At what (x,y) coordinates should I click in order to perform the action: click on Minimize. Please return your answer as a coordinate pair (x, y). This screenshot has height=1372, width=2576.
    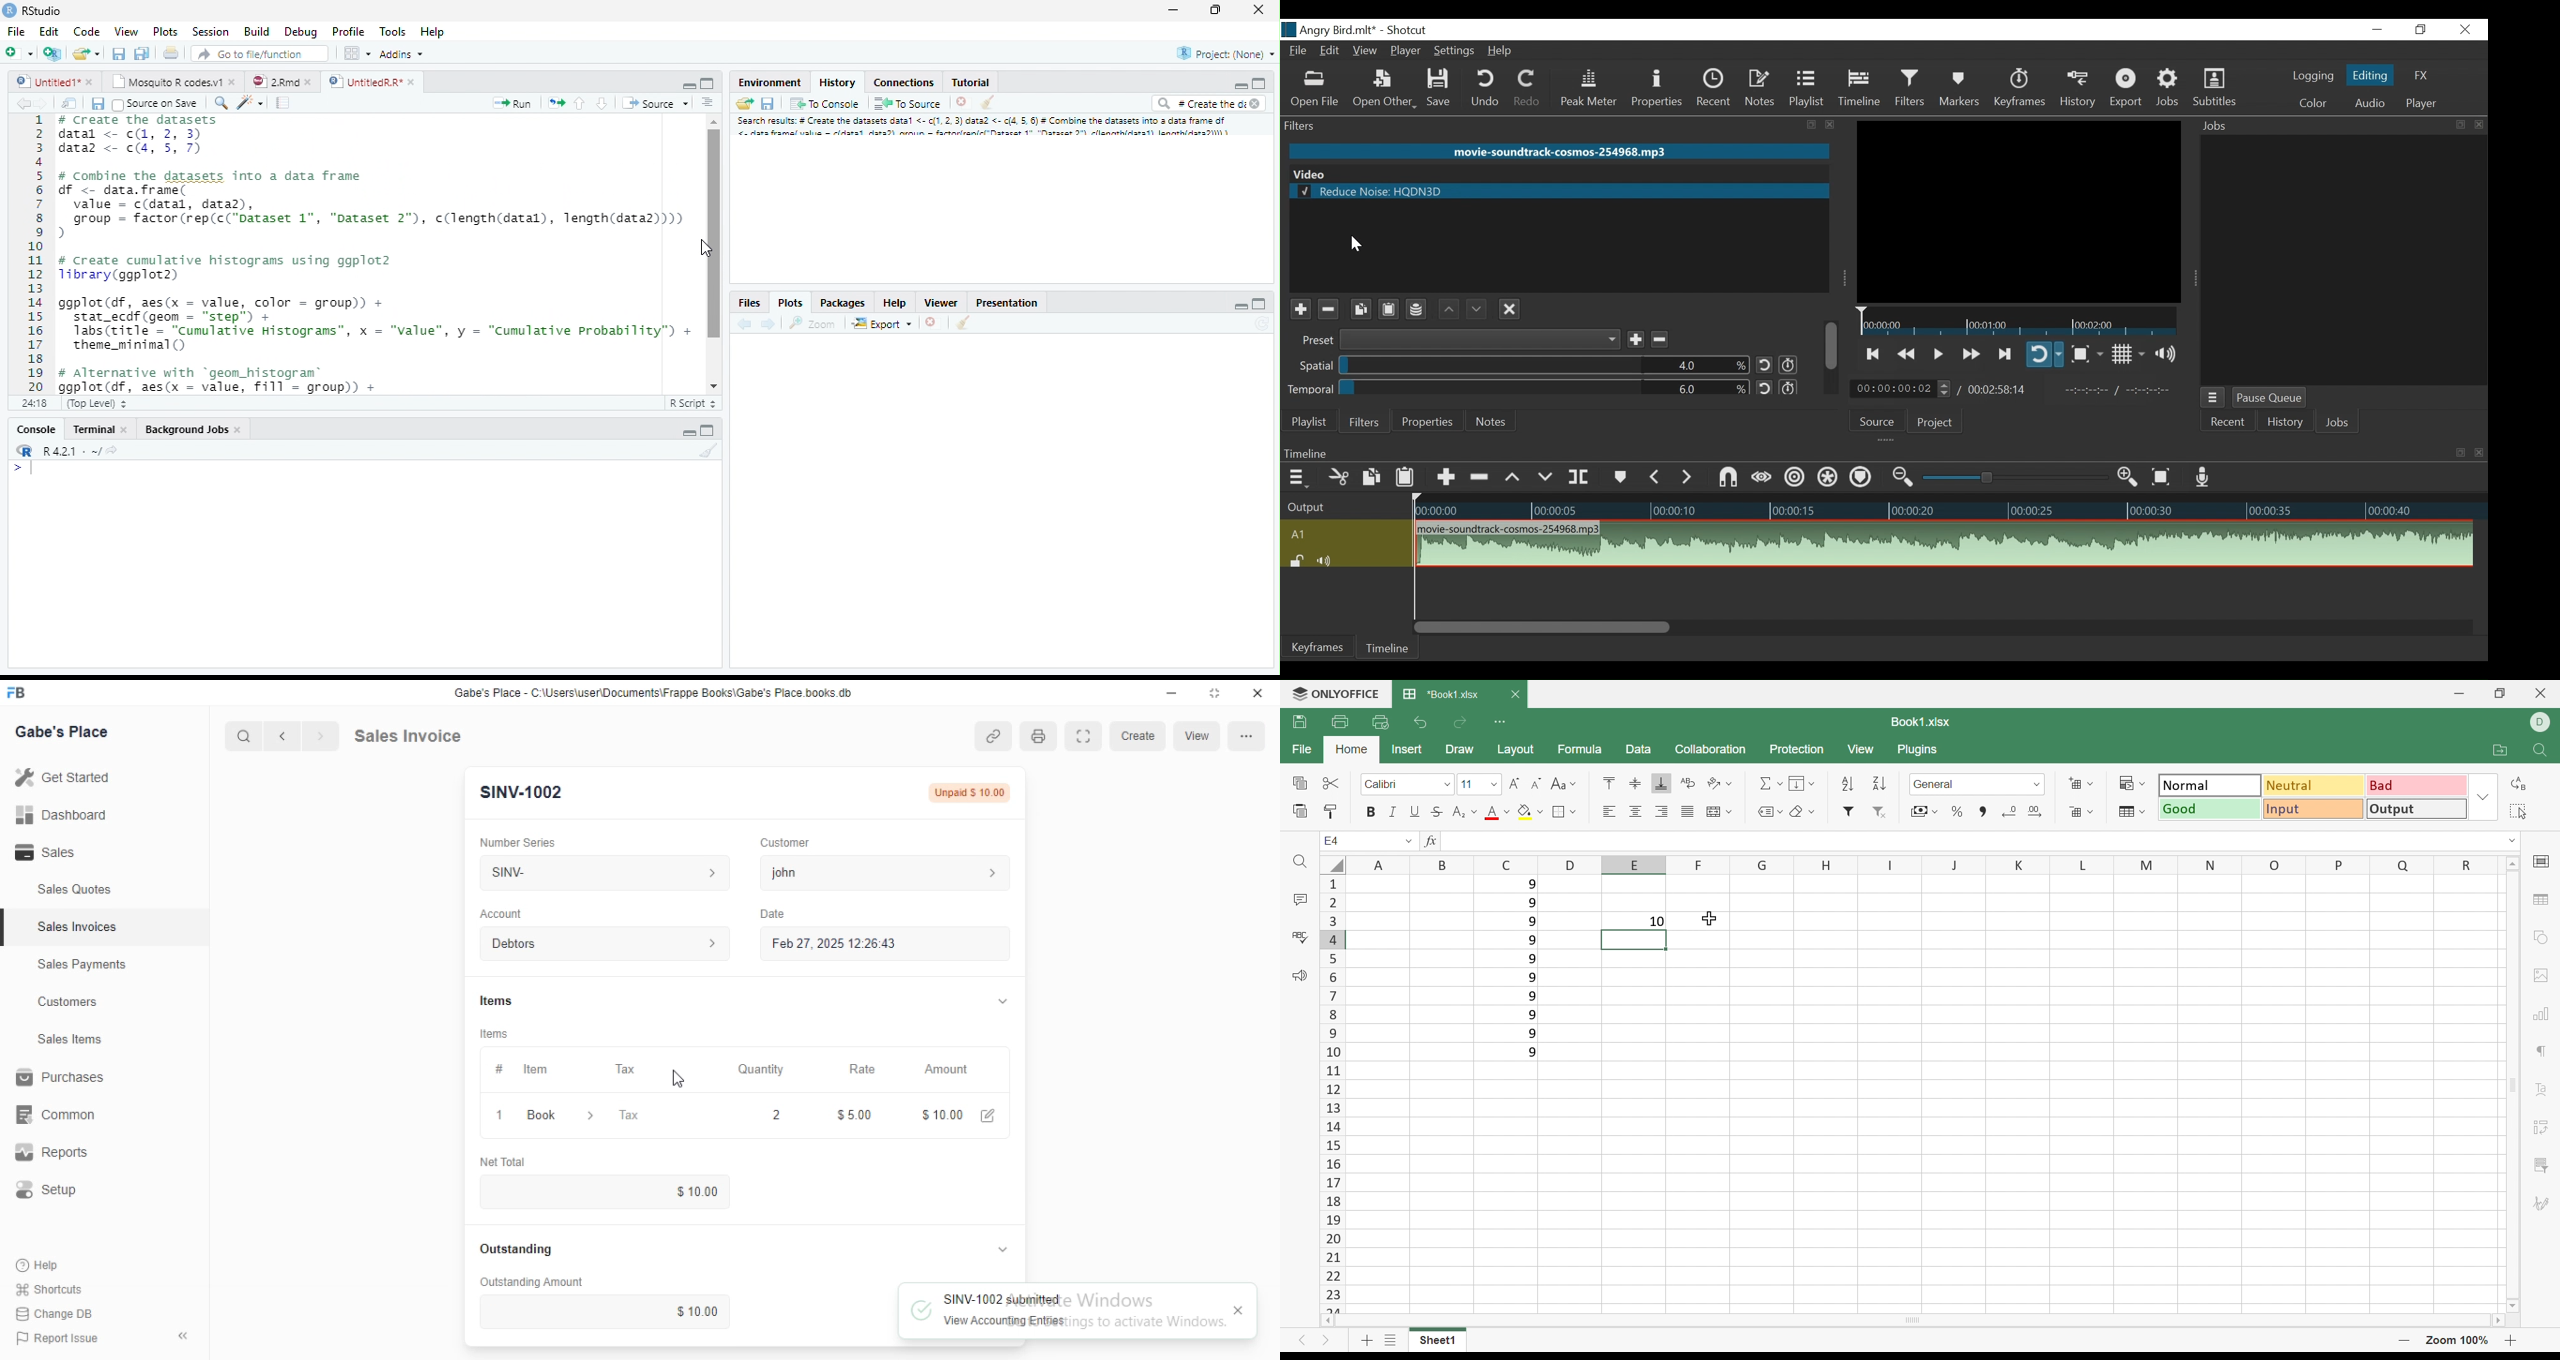
    Looking at the image, I should click on (1176, 10).